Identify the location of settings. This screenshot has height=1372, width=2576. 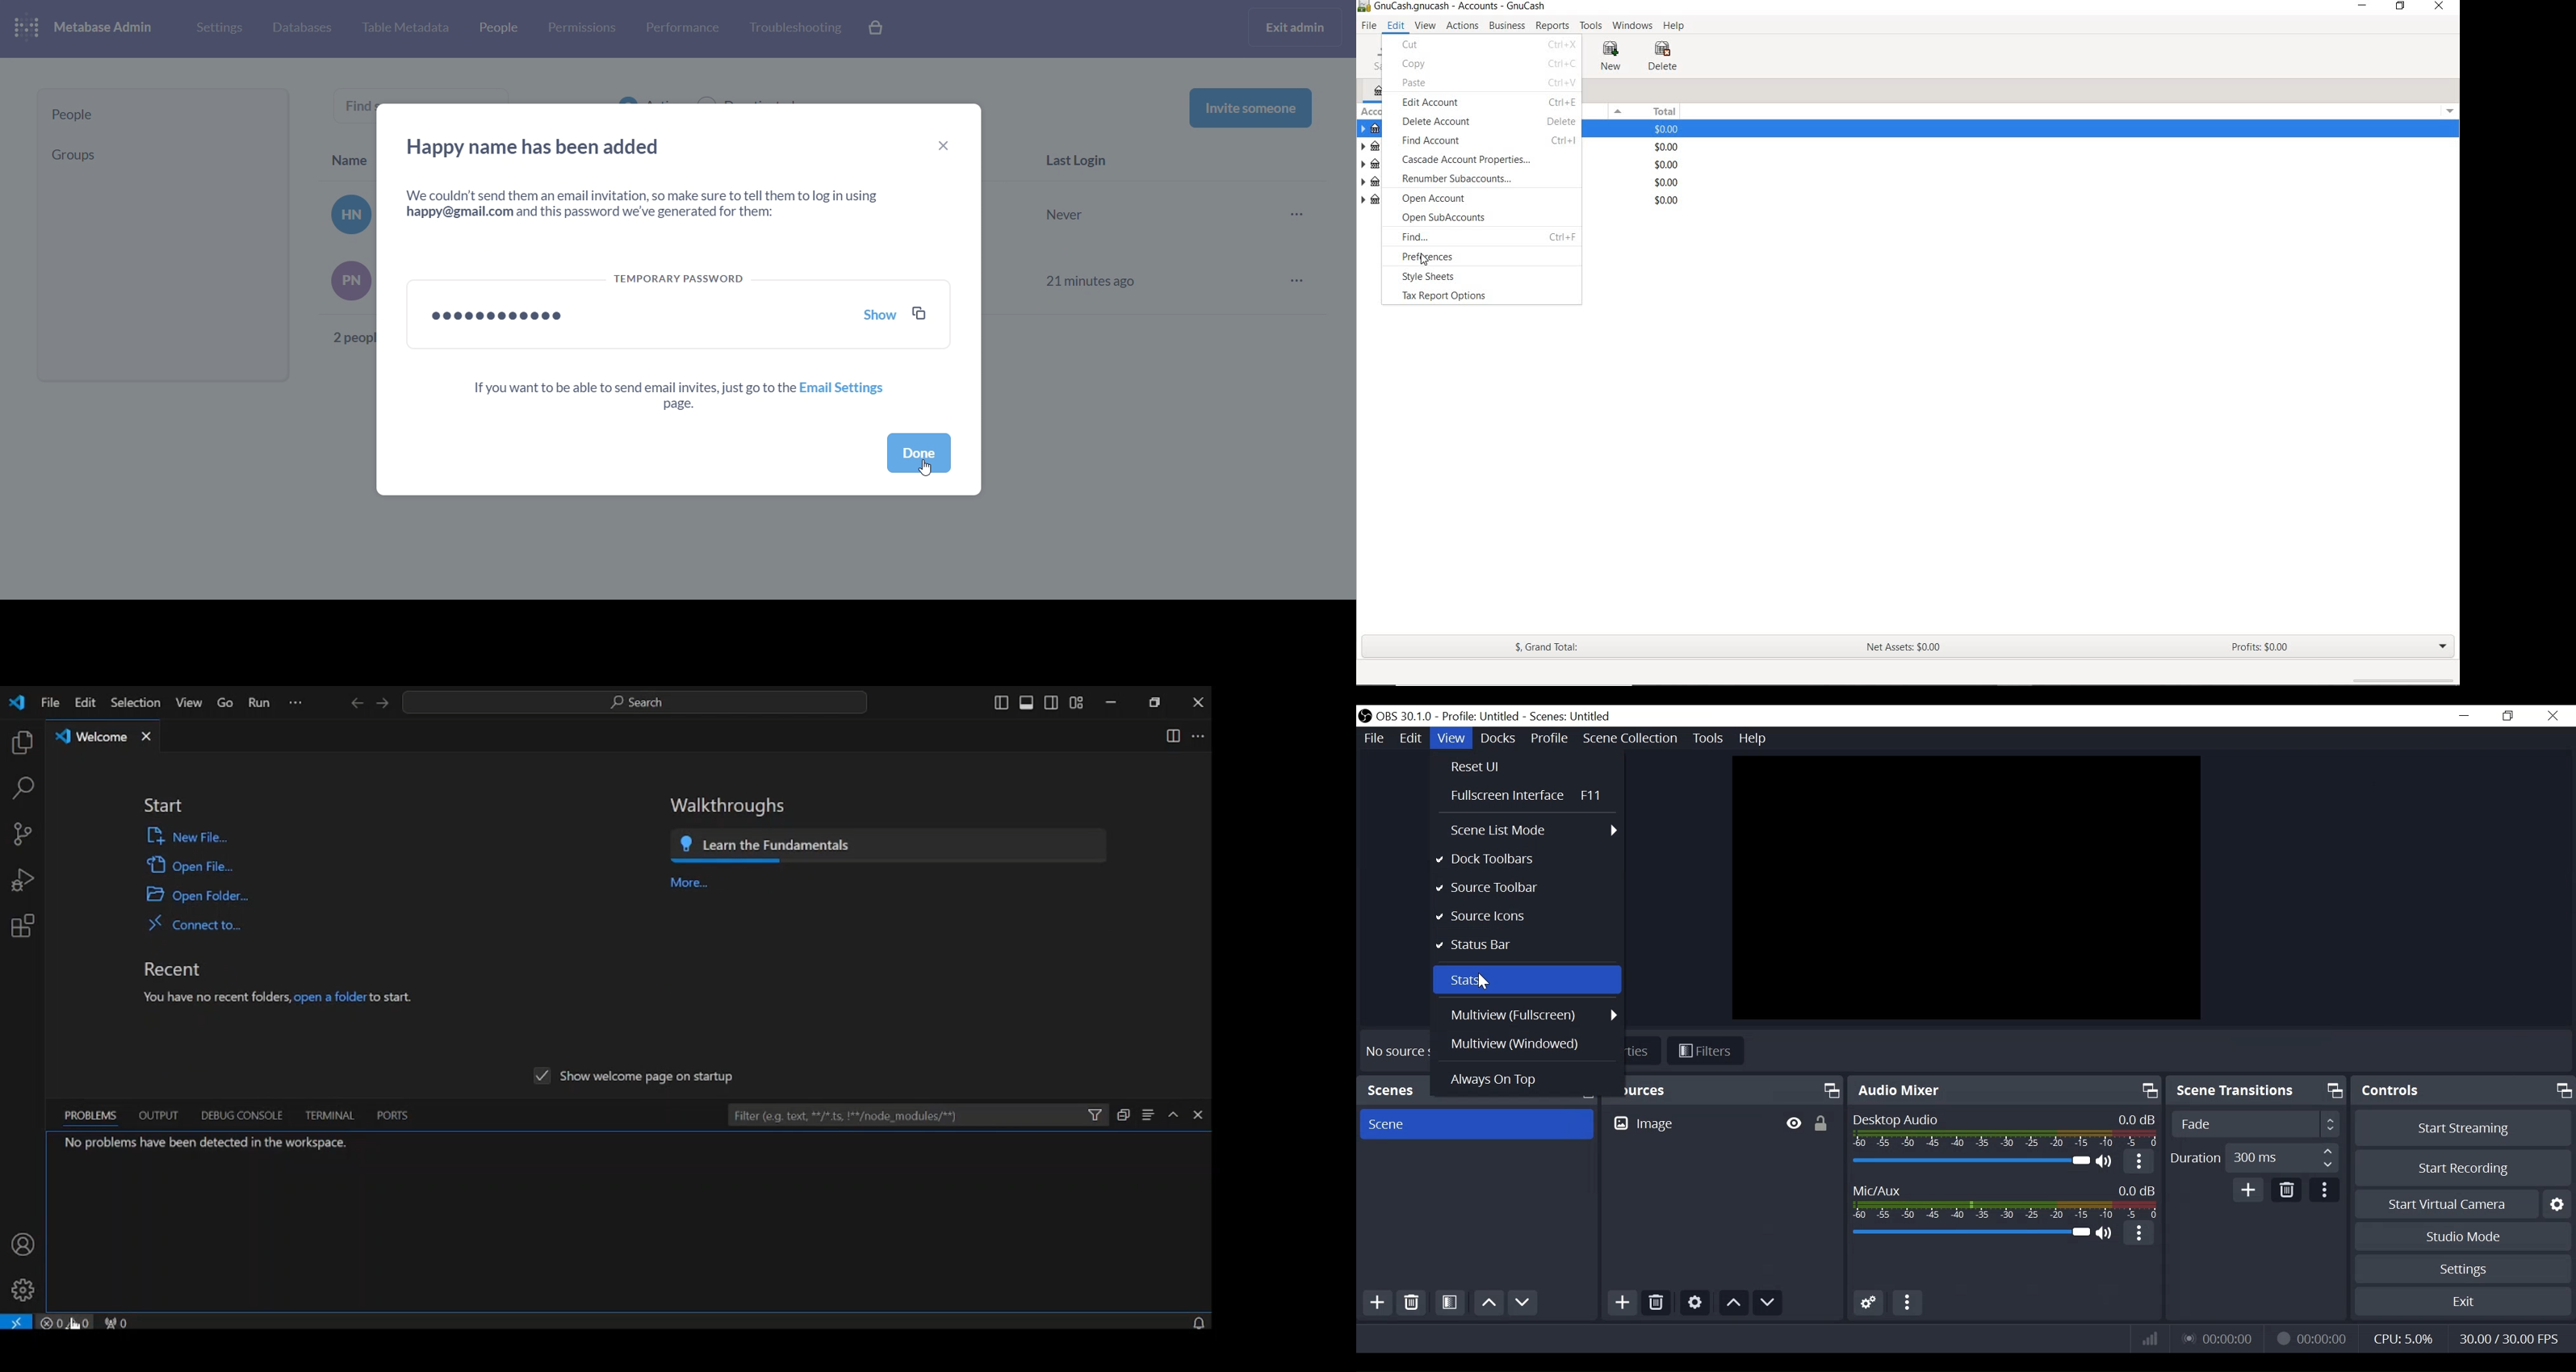
(24, 1289).